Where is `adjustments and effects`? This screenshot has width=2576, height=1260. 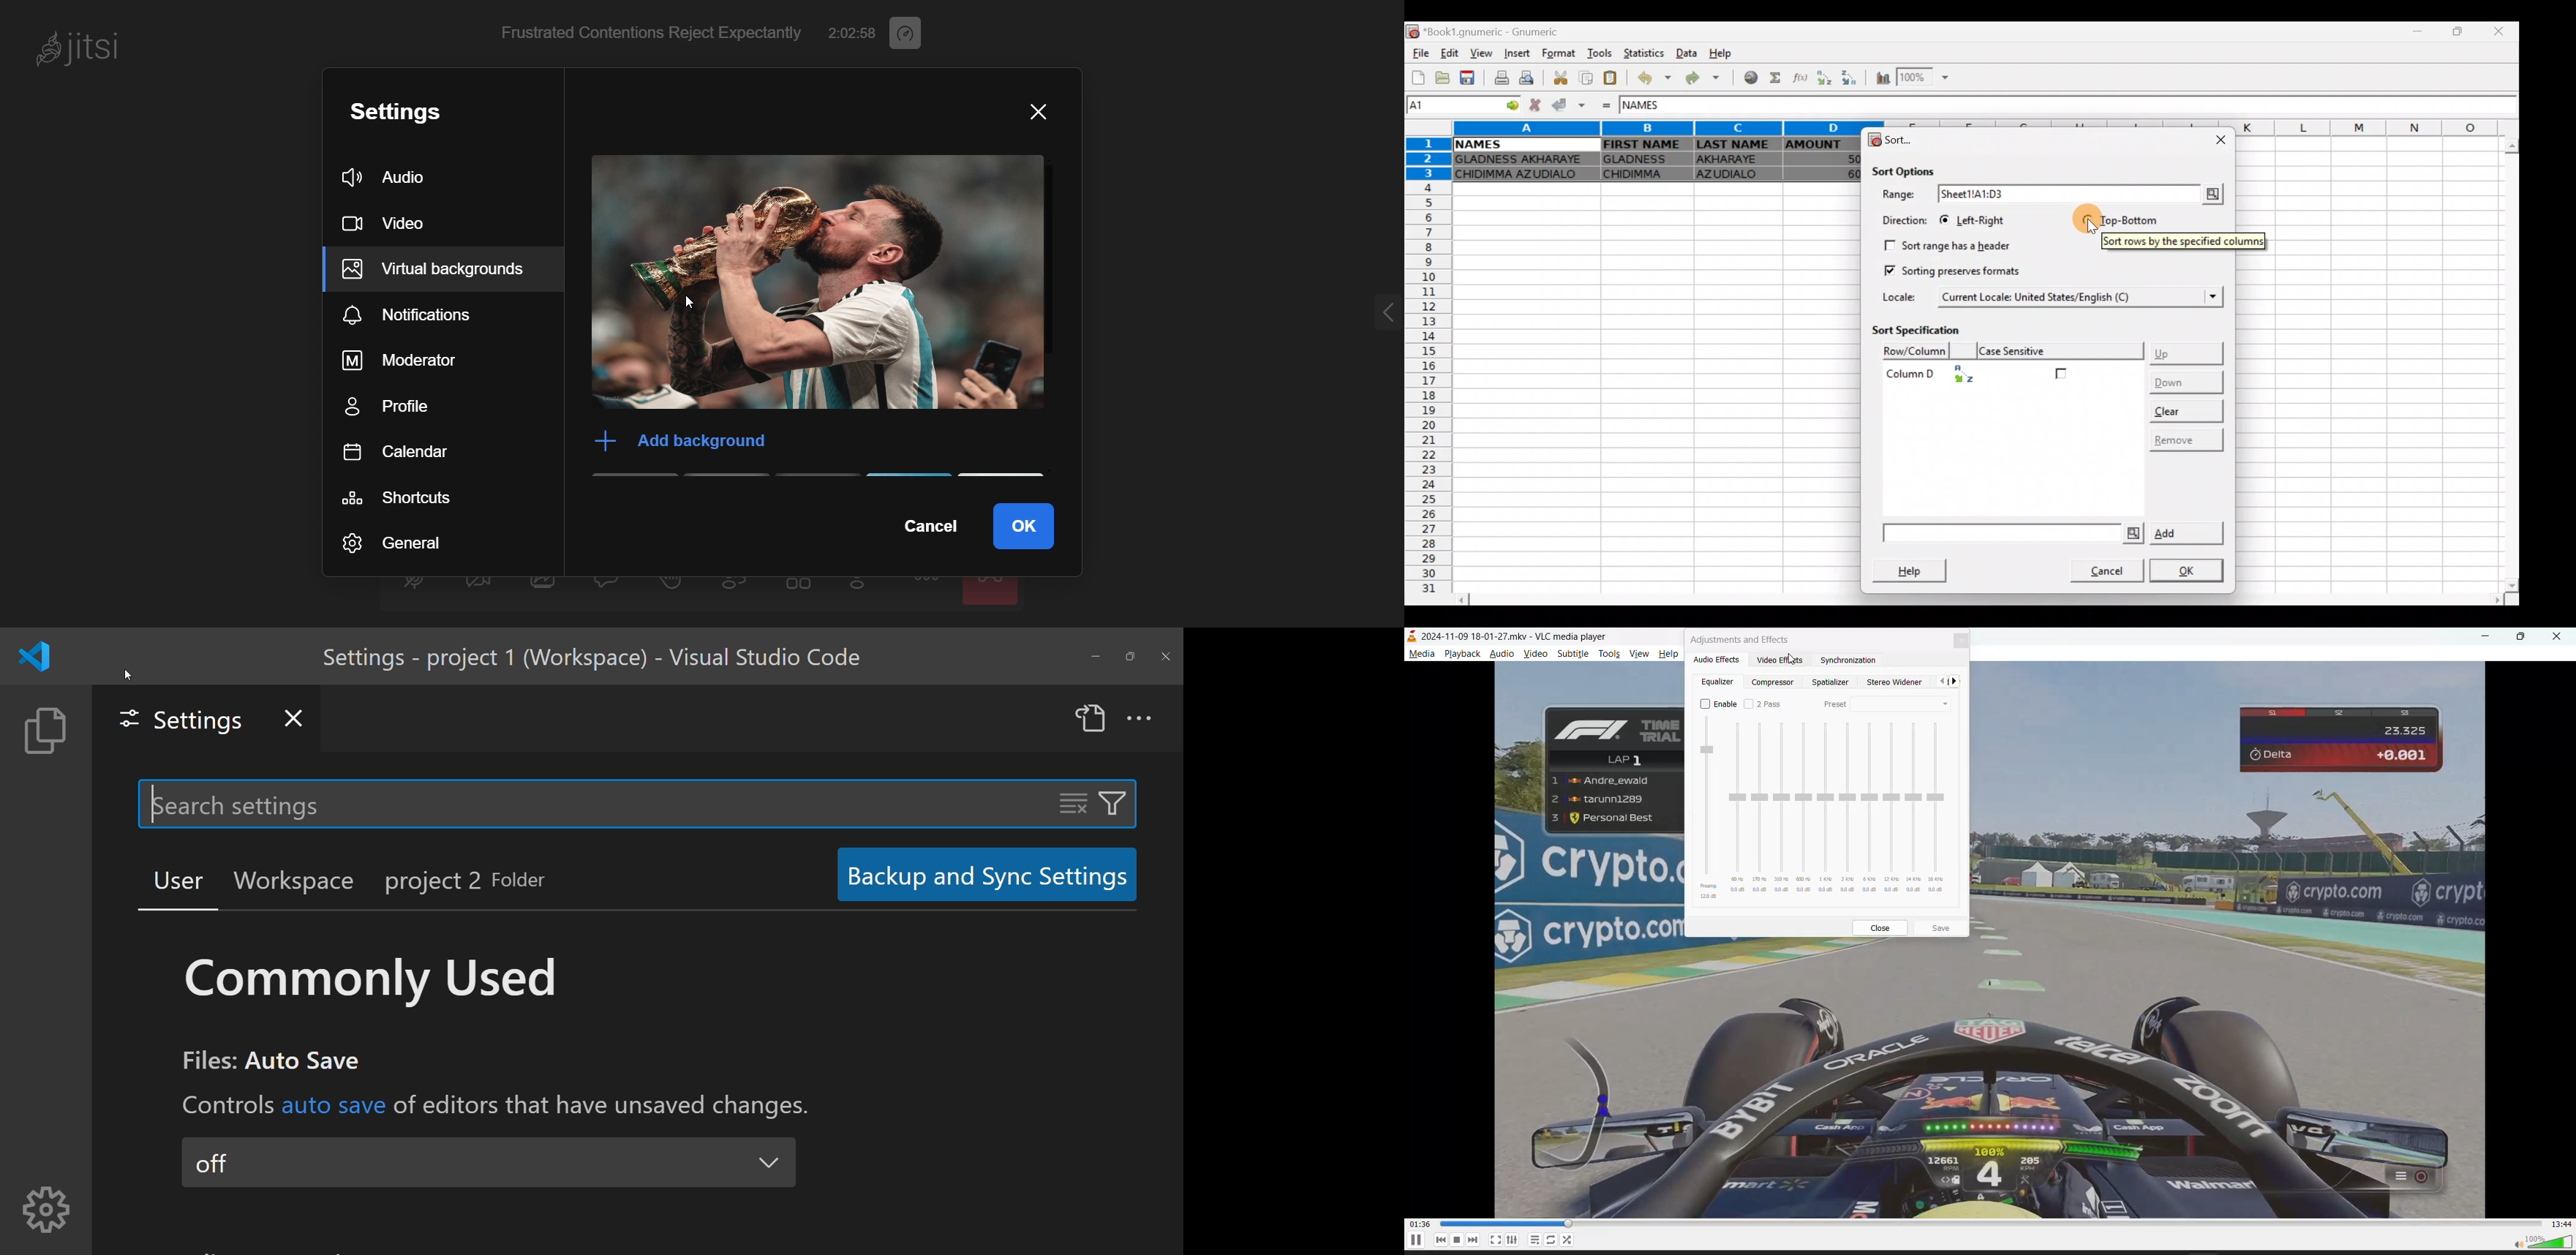
adjustments and effects is located at coordinates (1742, 641).